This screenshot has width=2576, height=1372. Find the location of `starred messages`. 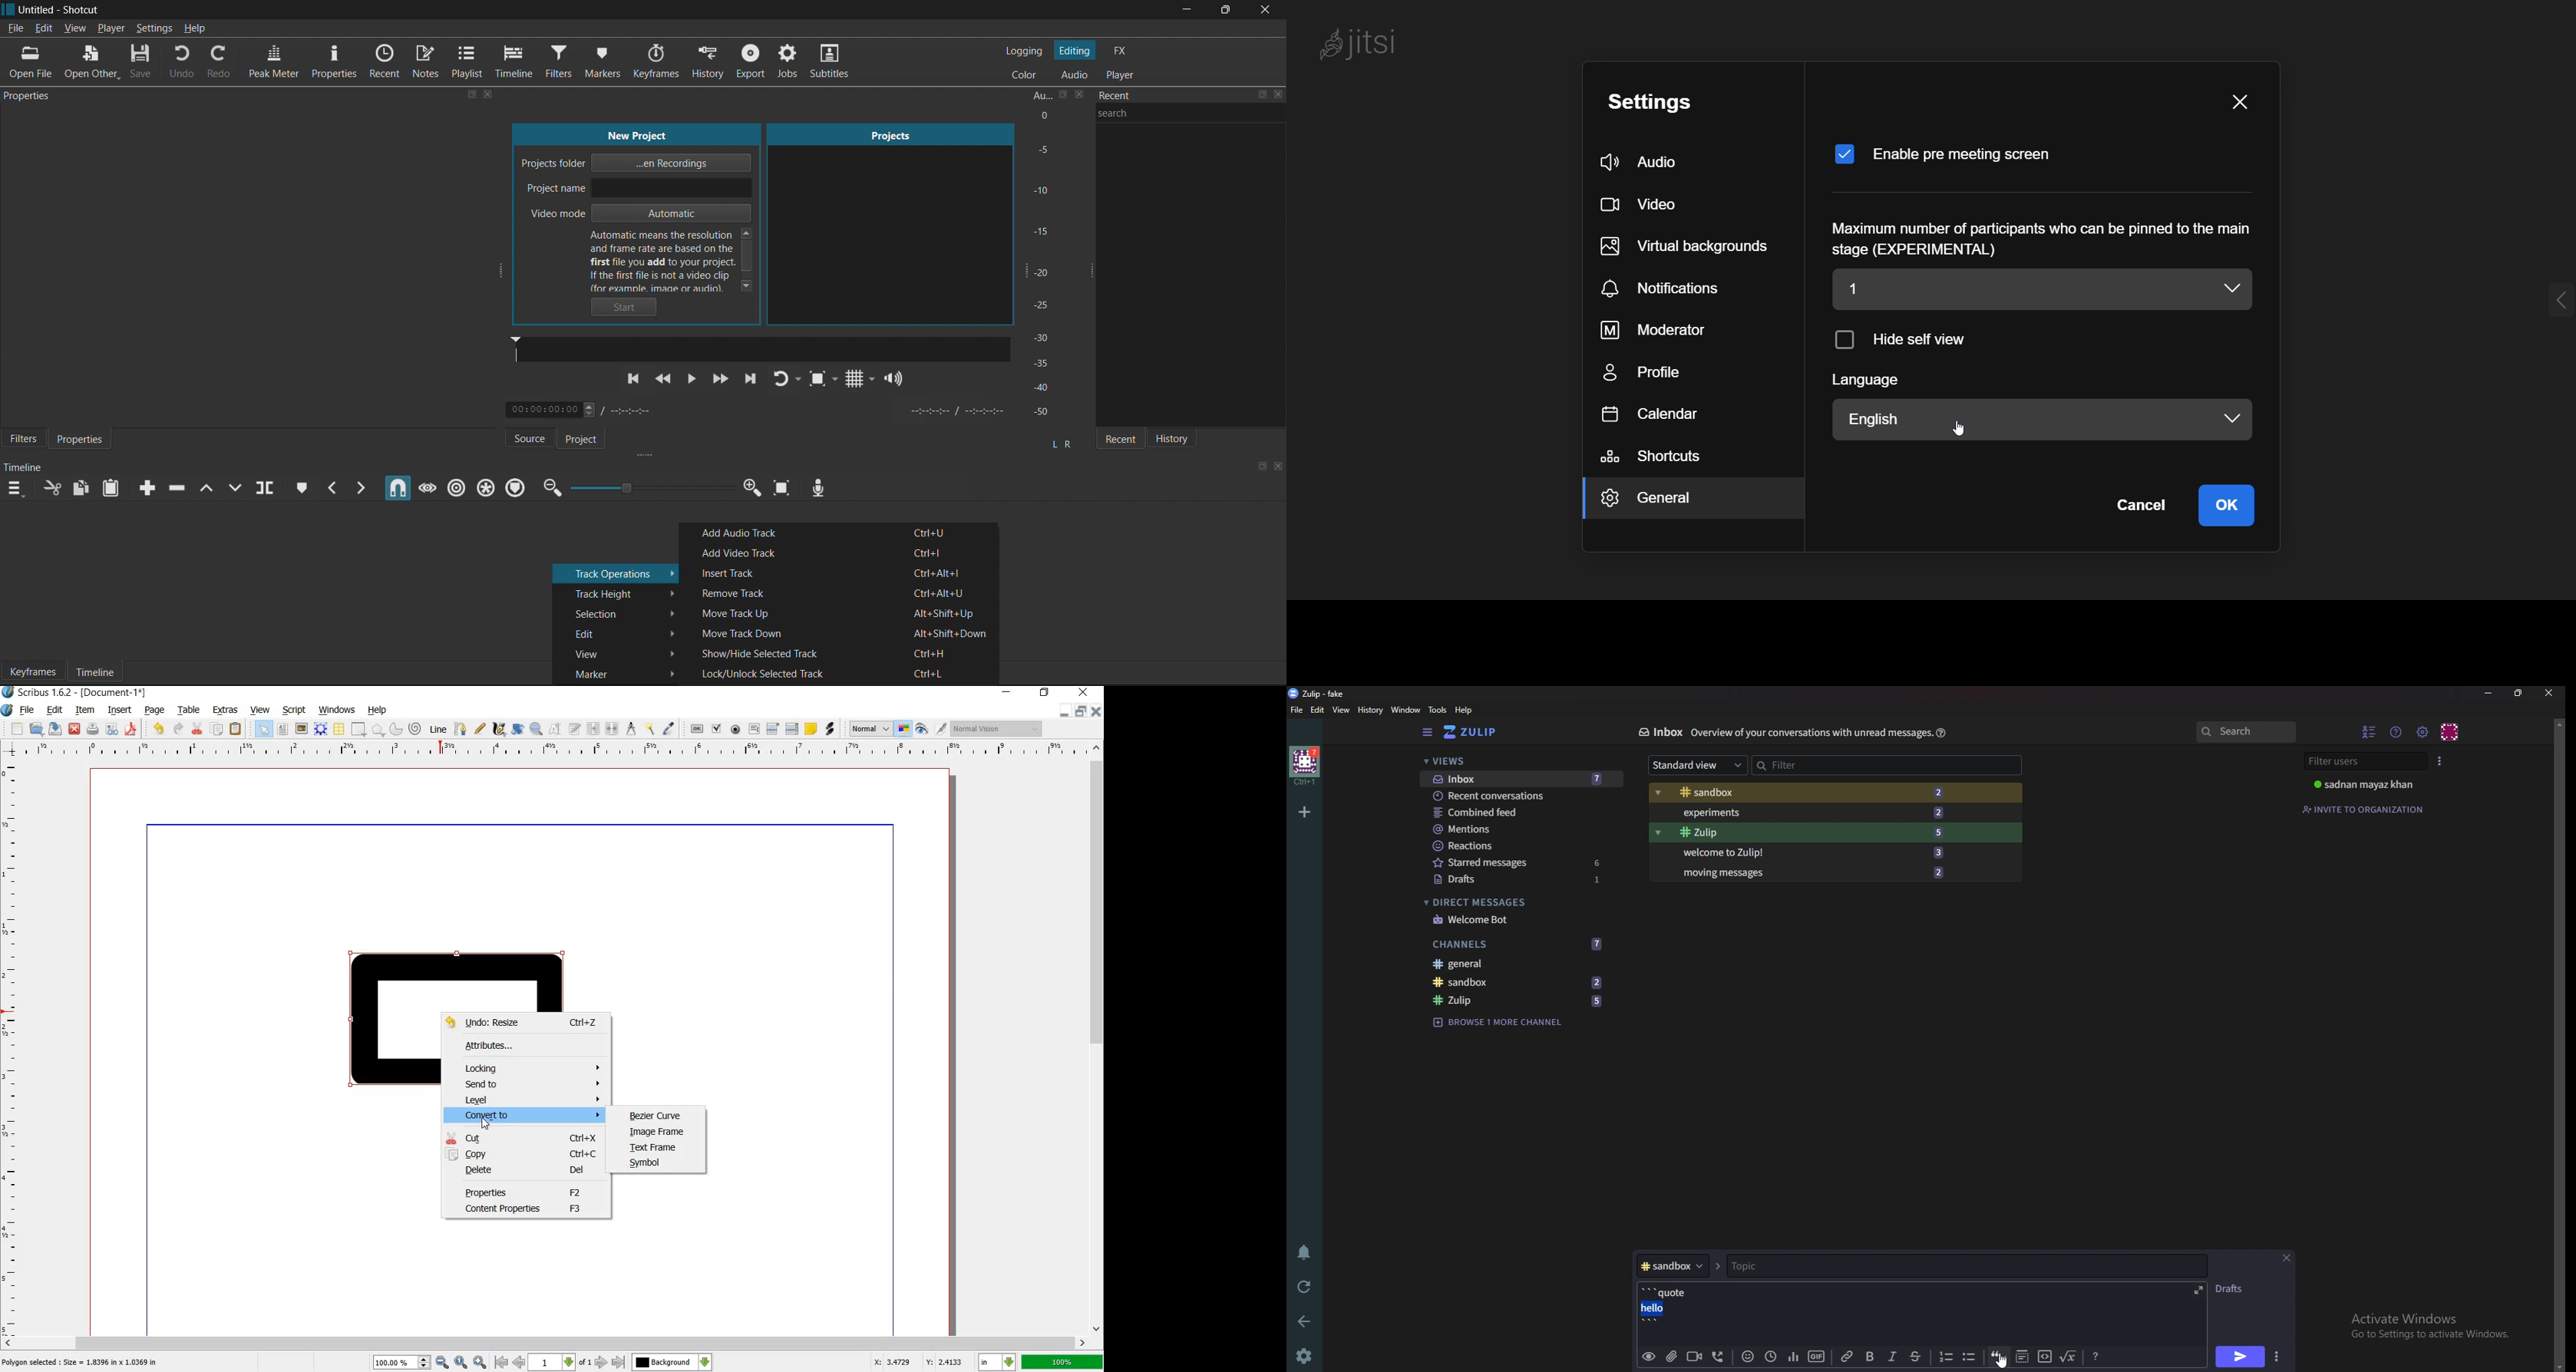

starred messages is located at coordinates (1492, 863).